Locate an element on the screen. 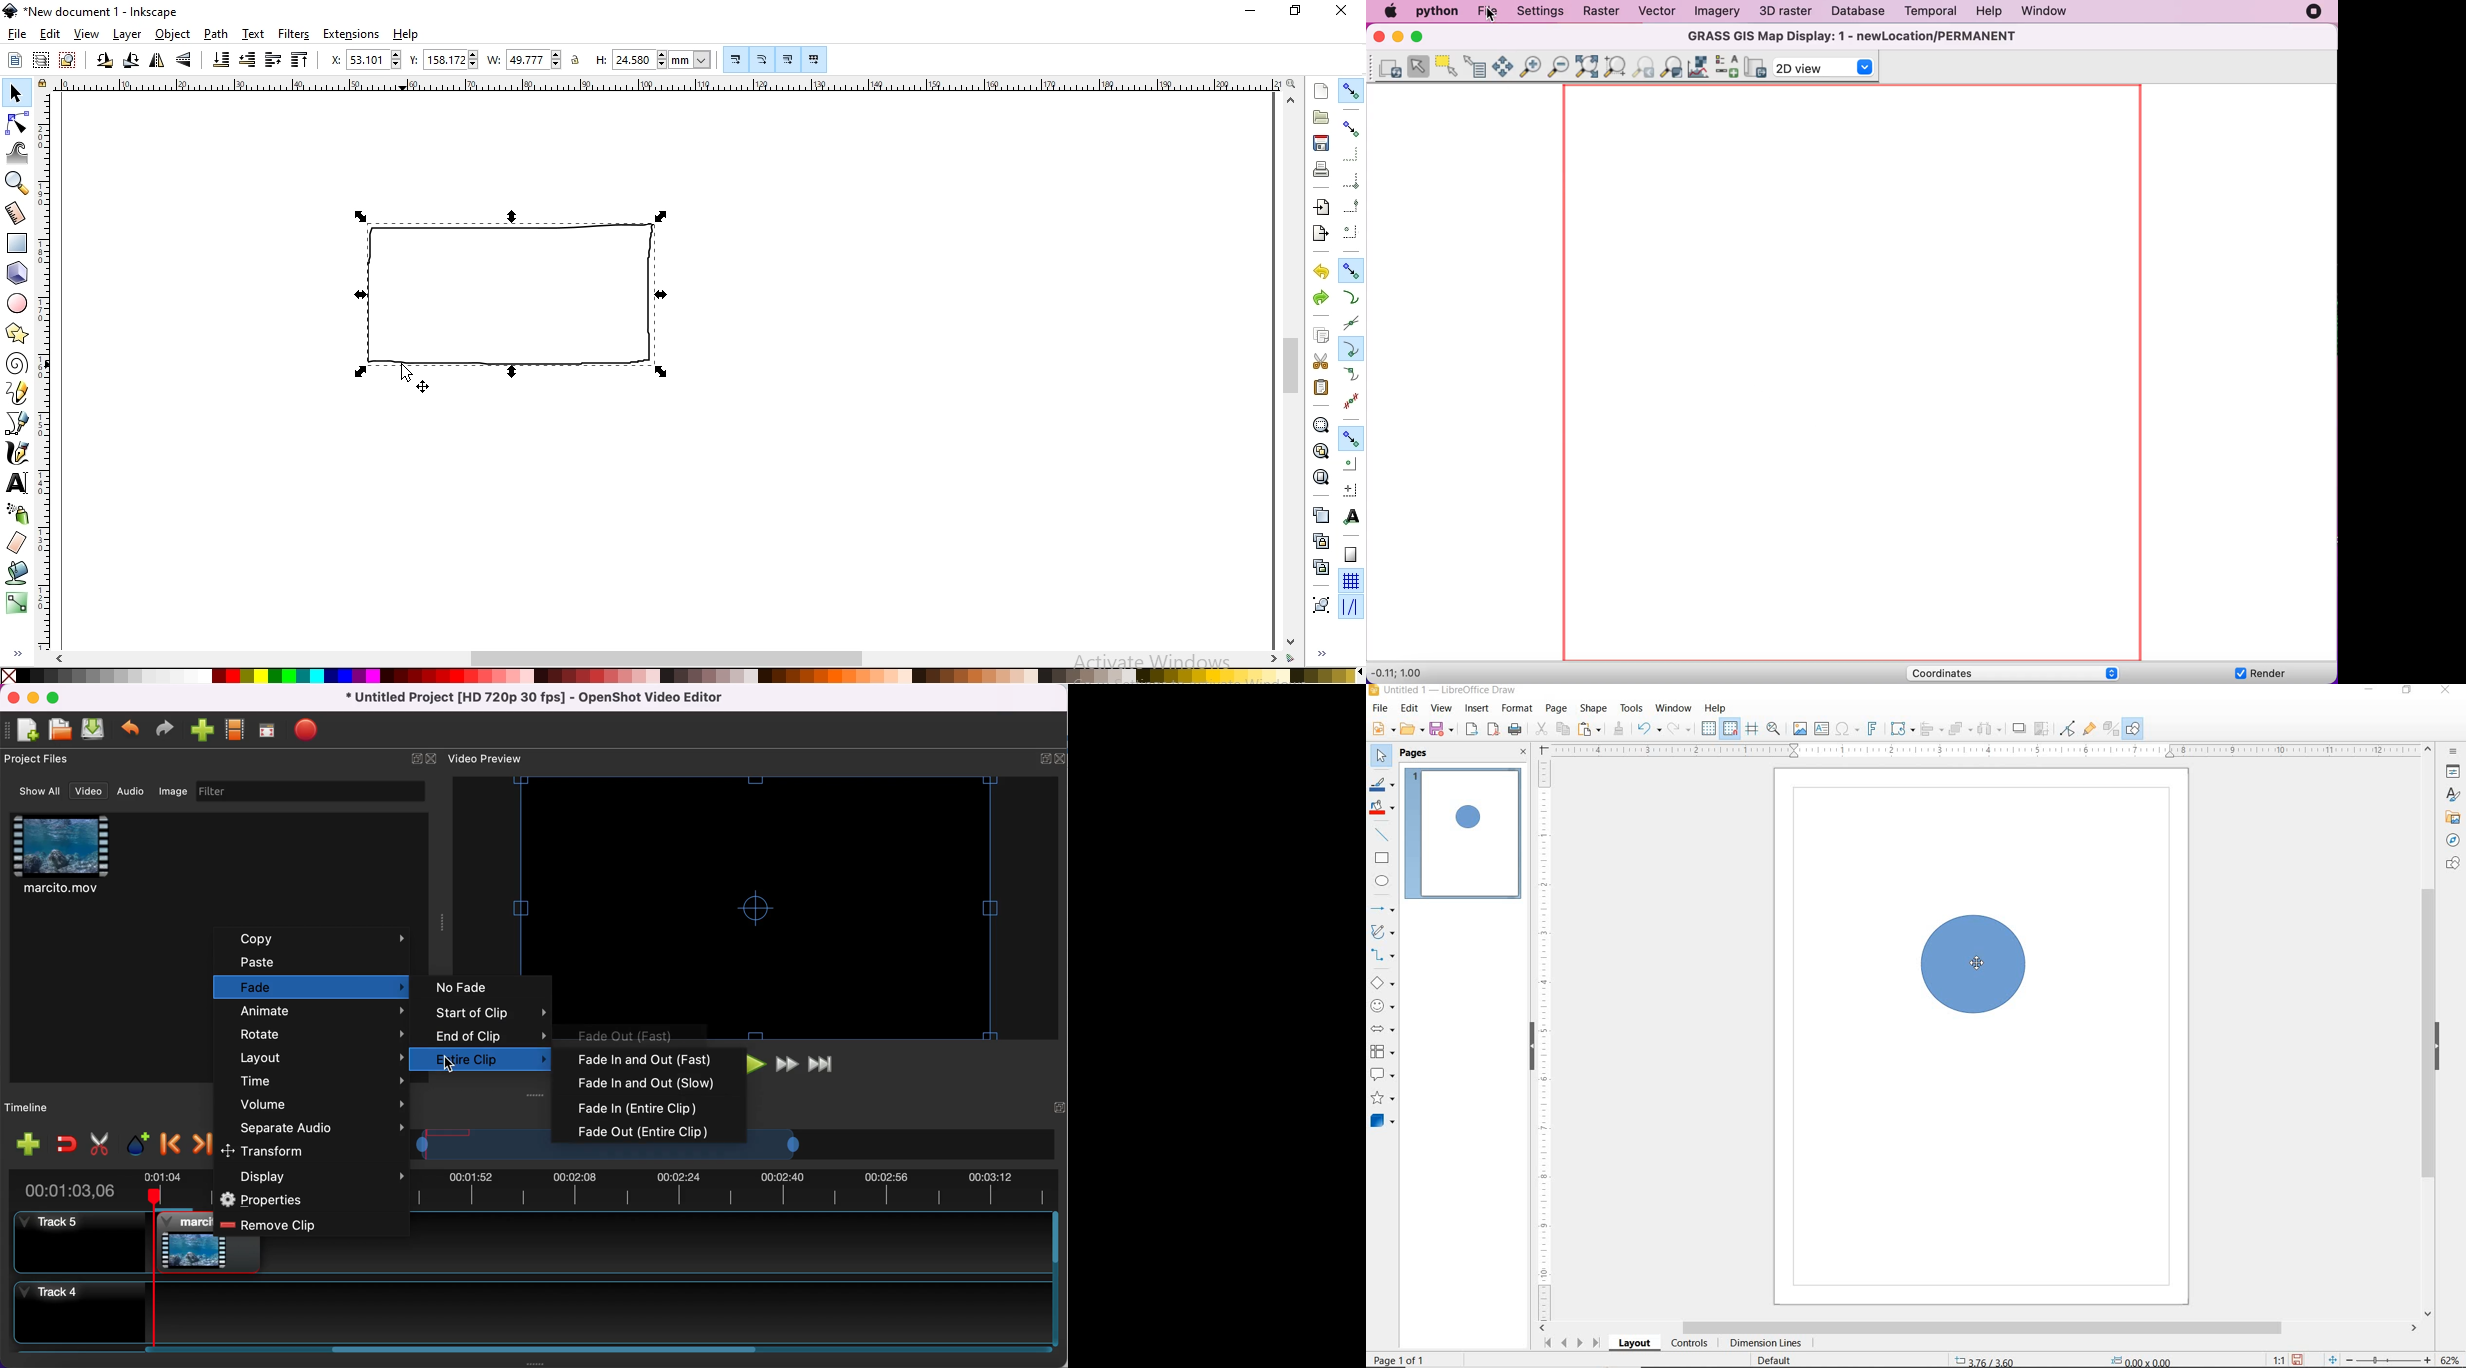  snap cusp nodes is located at coordinates (1350, 348).